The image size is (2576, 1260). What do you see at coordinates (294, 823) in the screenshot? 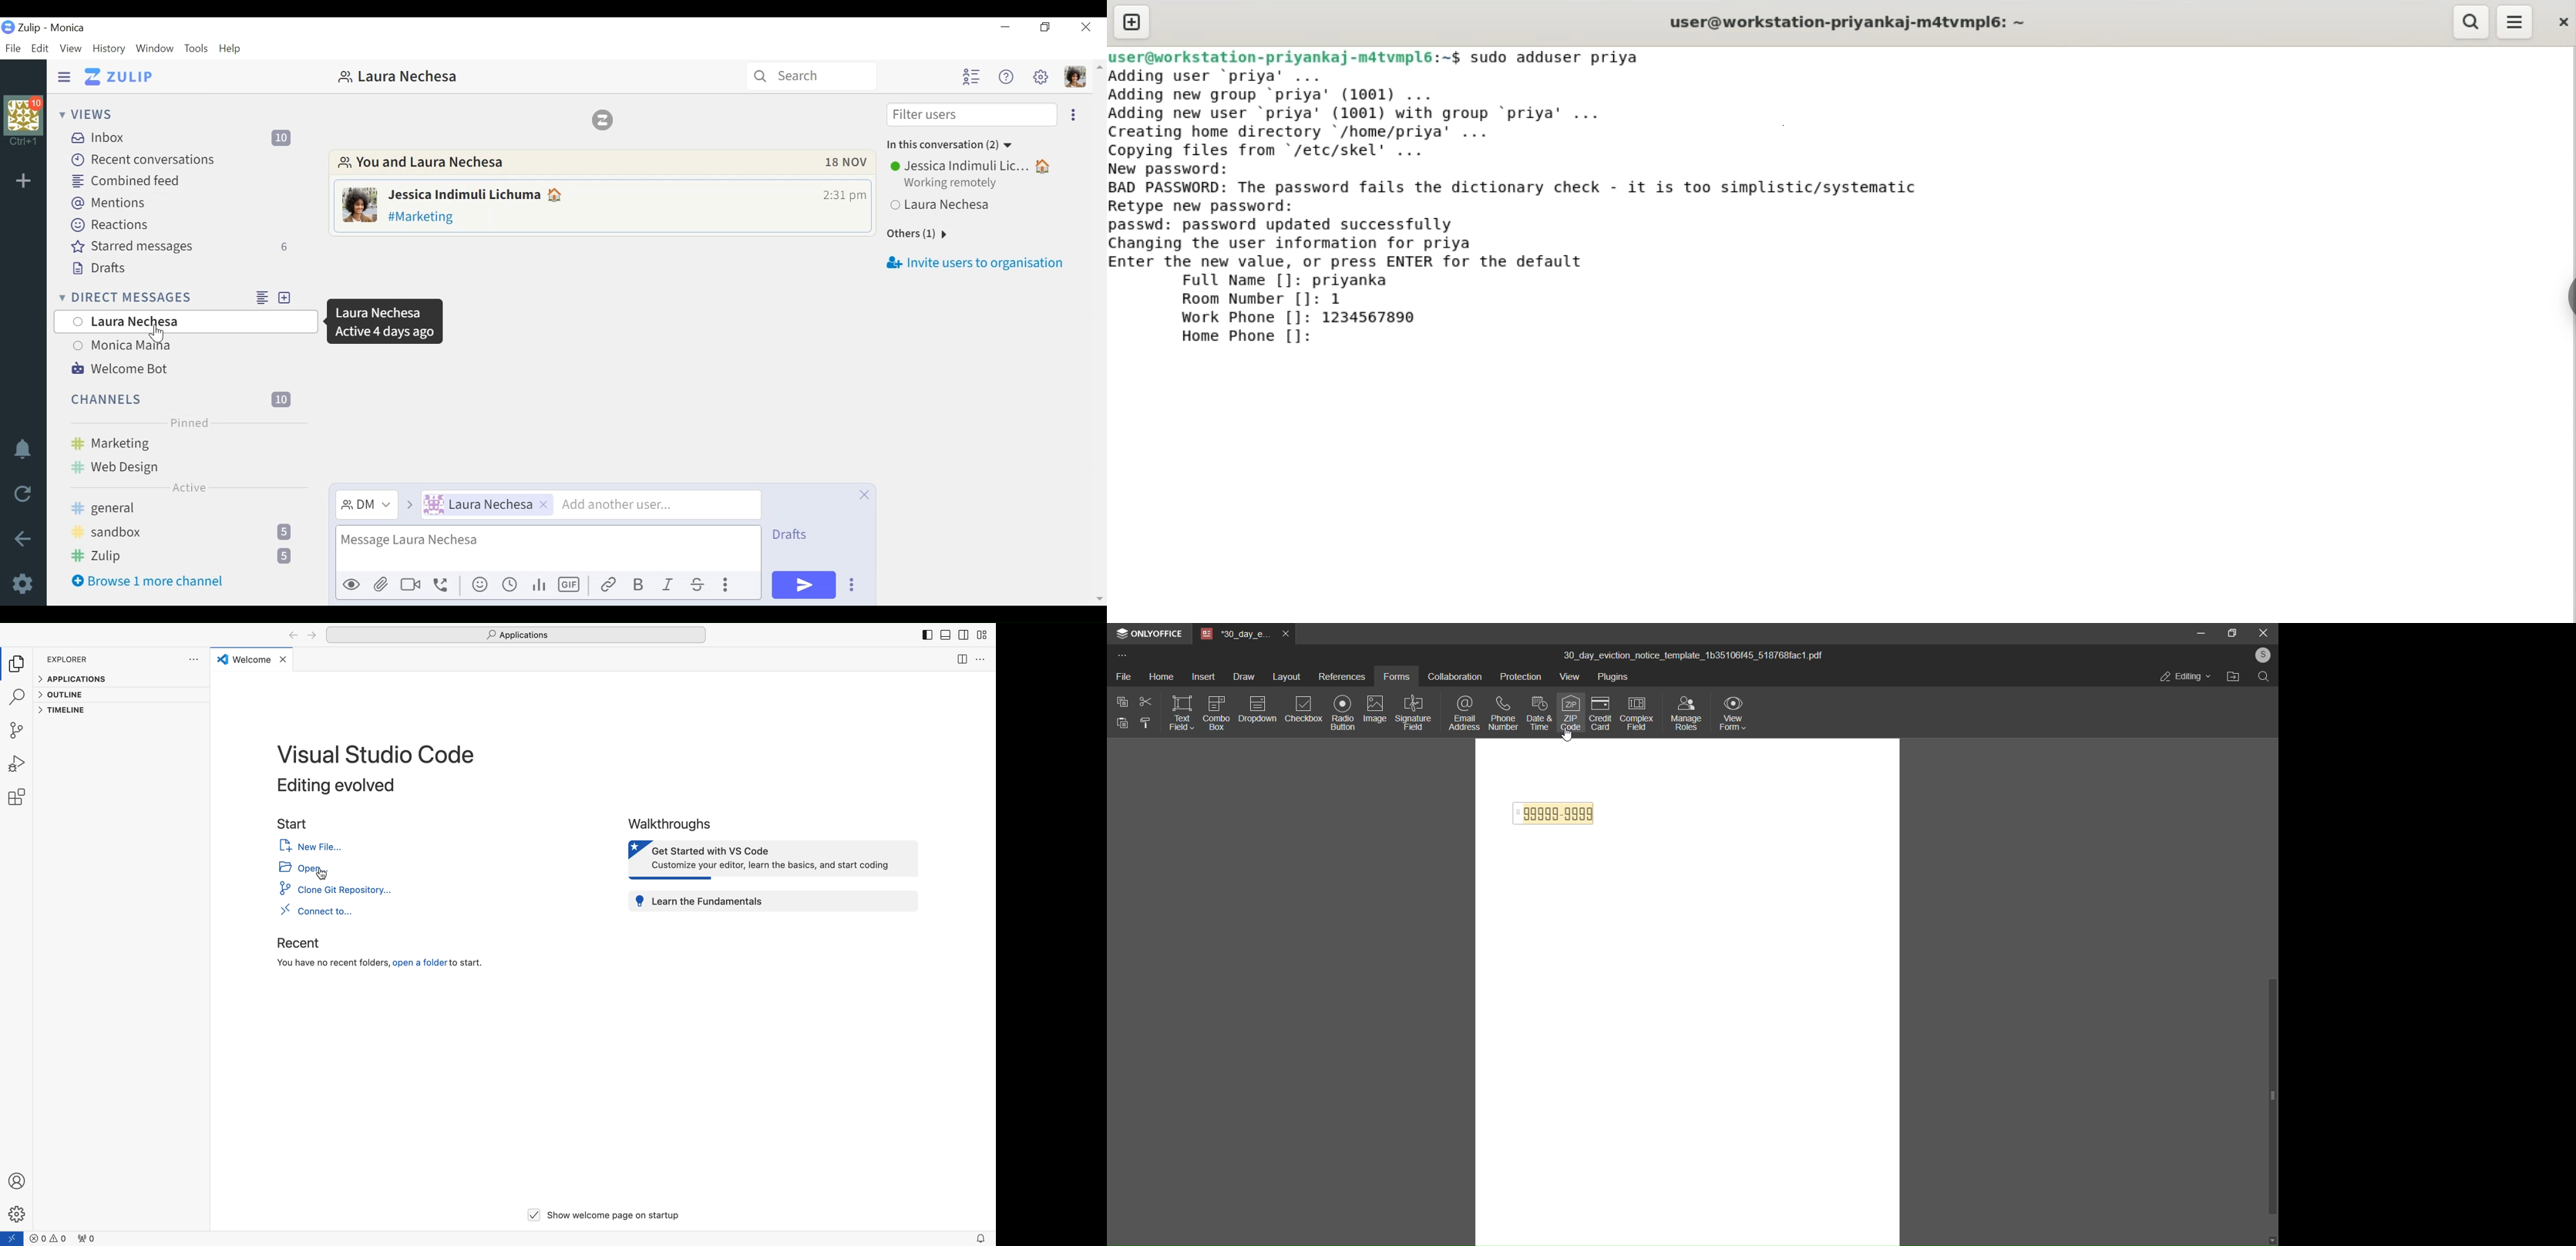
I see `start` at bounding box center [294, 823].